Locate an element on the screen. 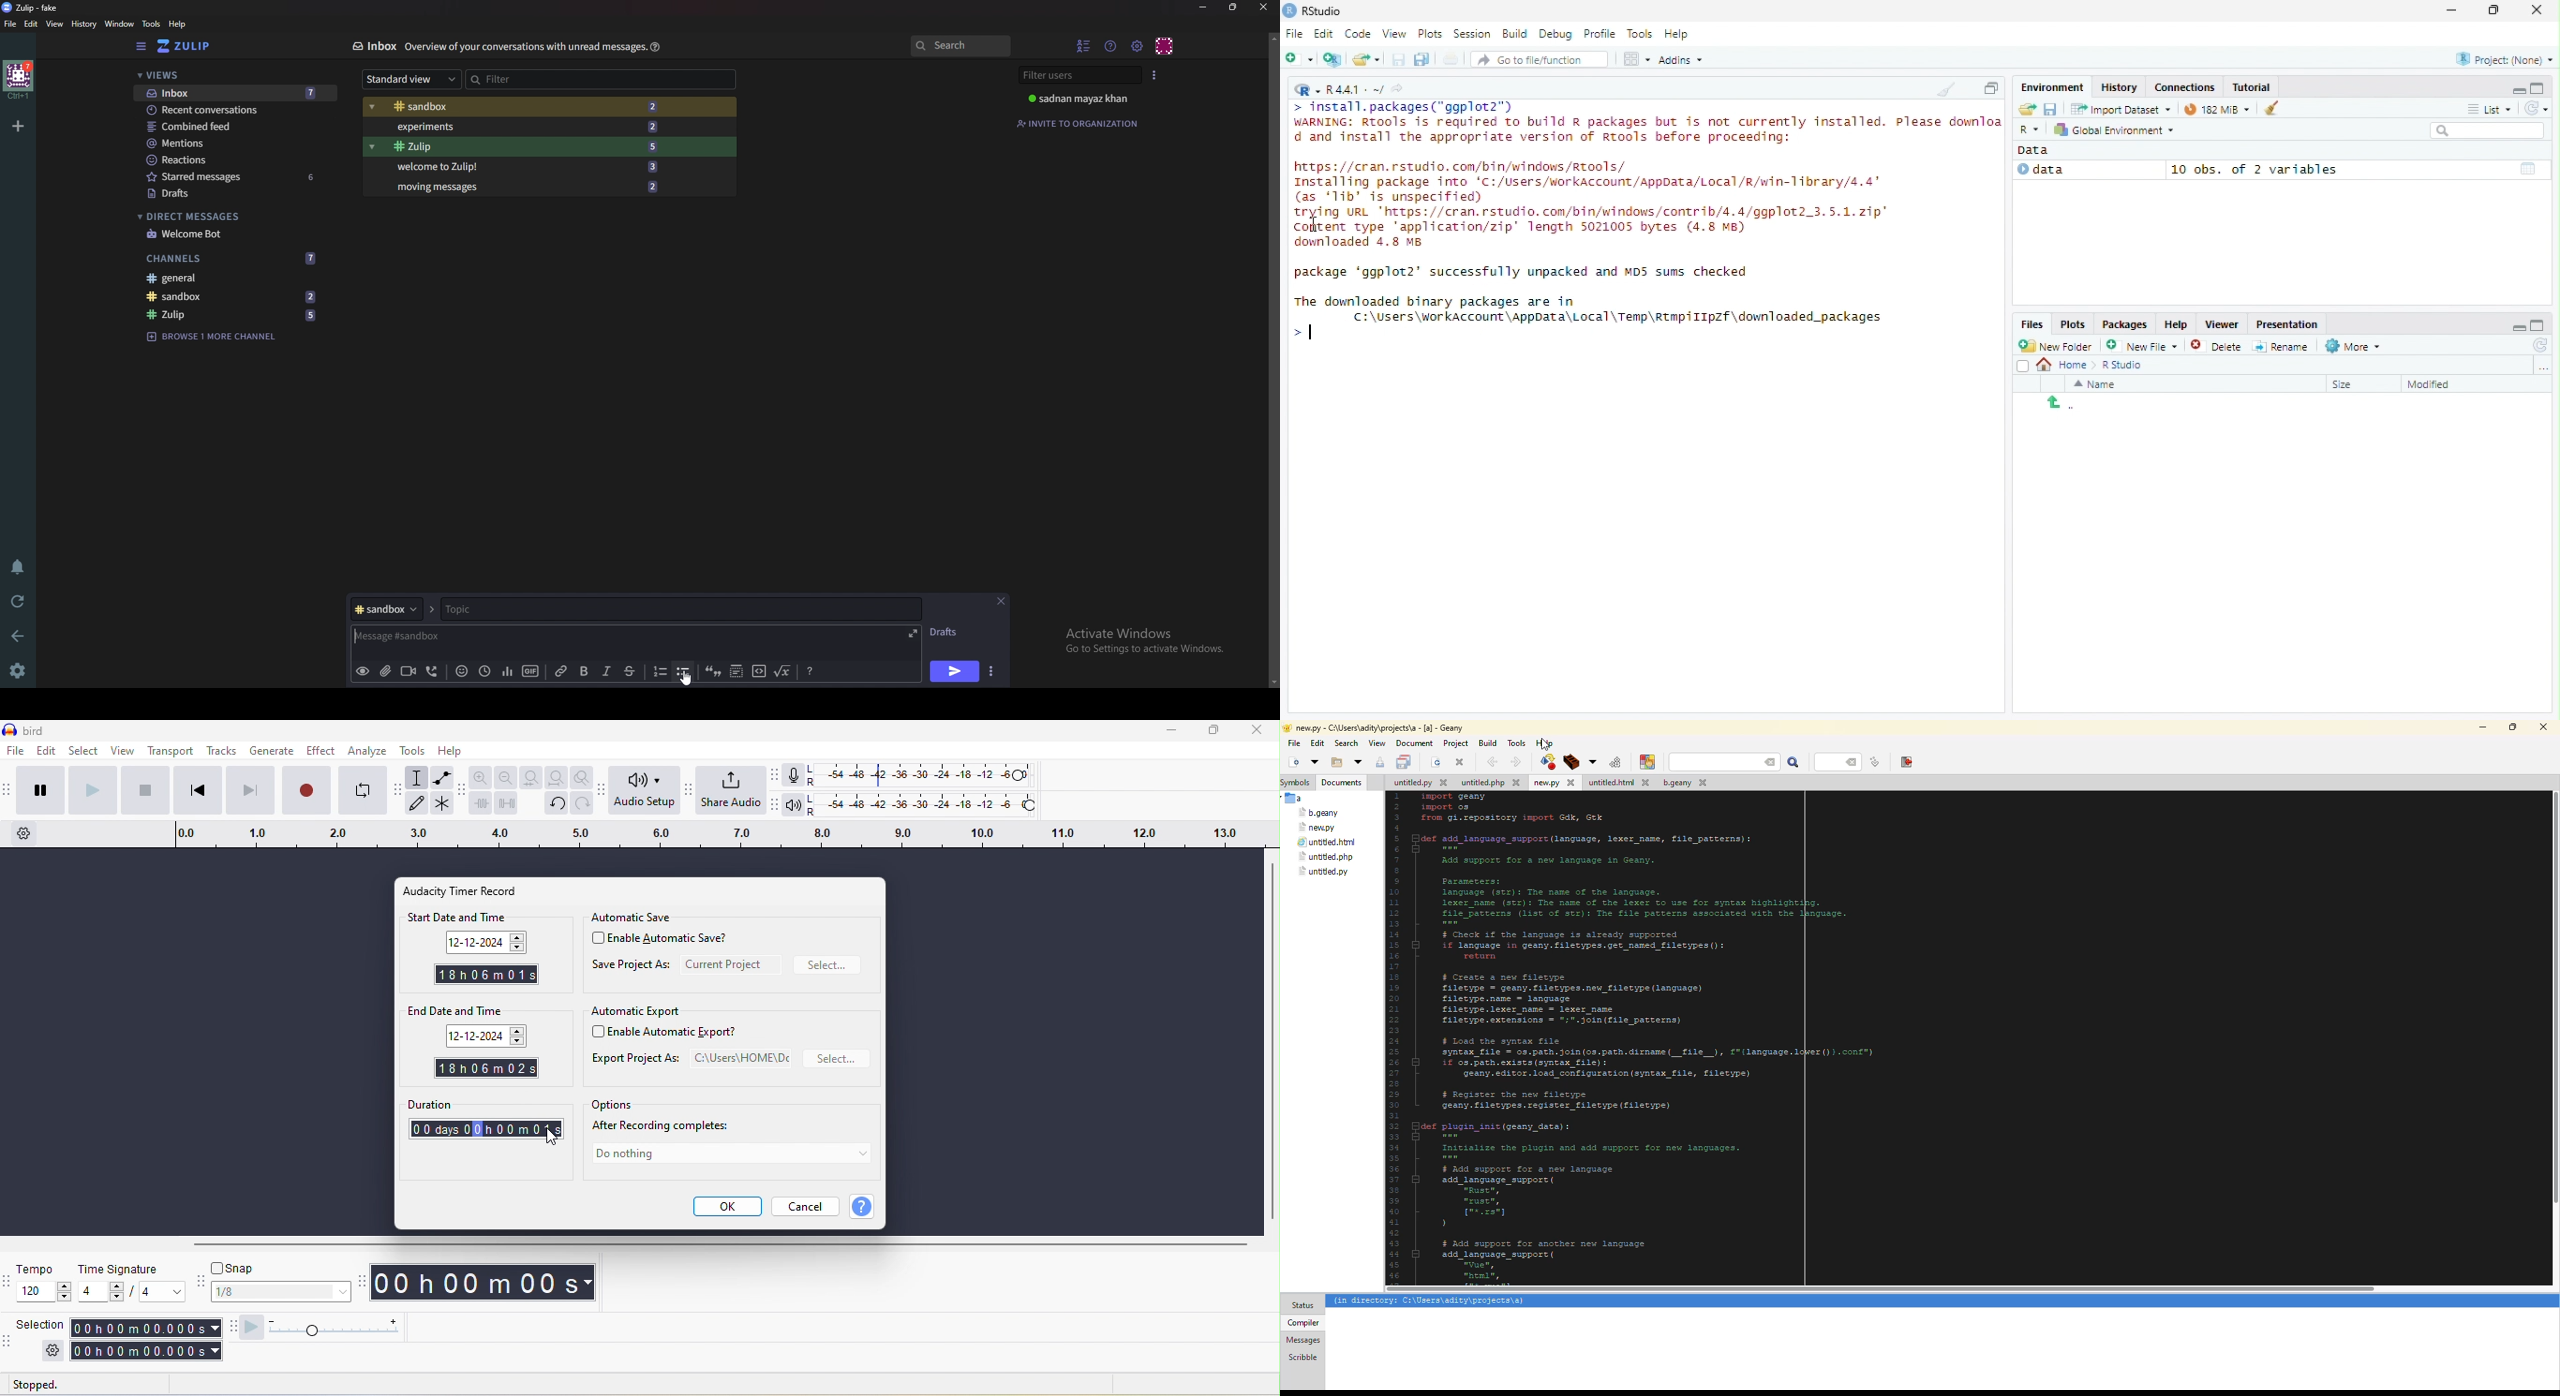 This screenshot has height=1400, width=2576. Video call is located at coordinates (407, 670).